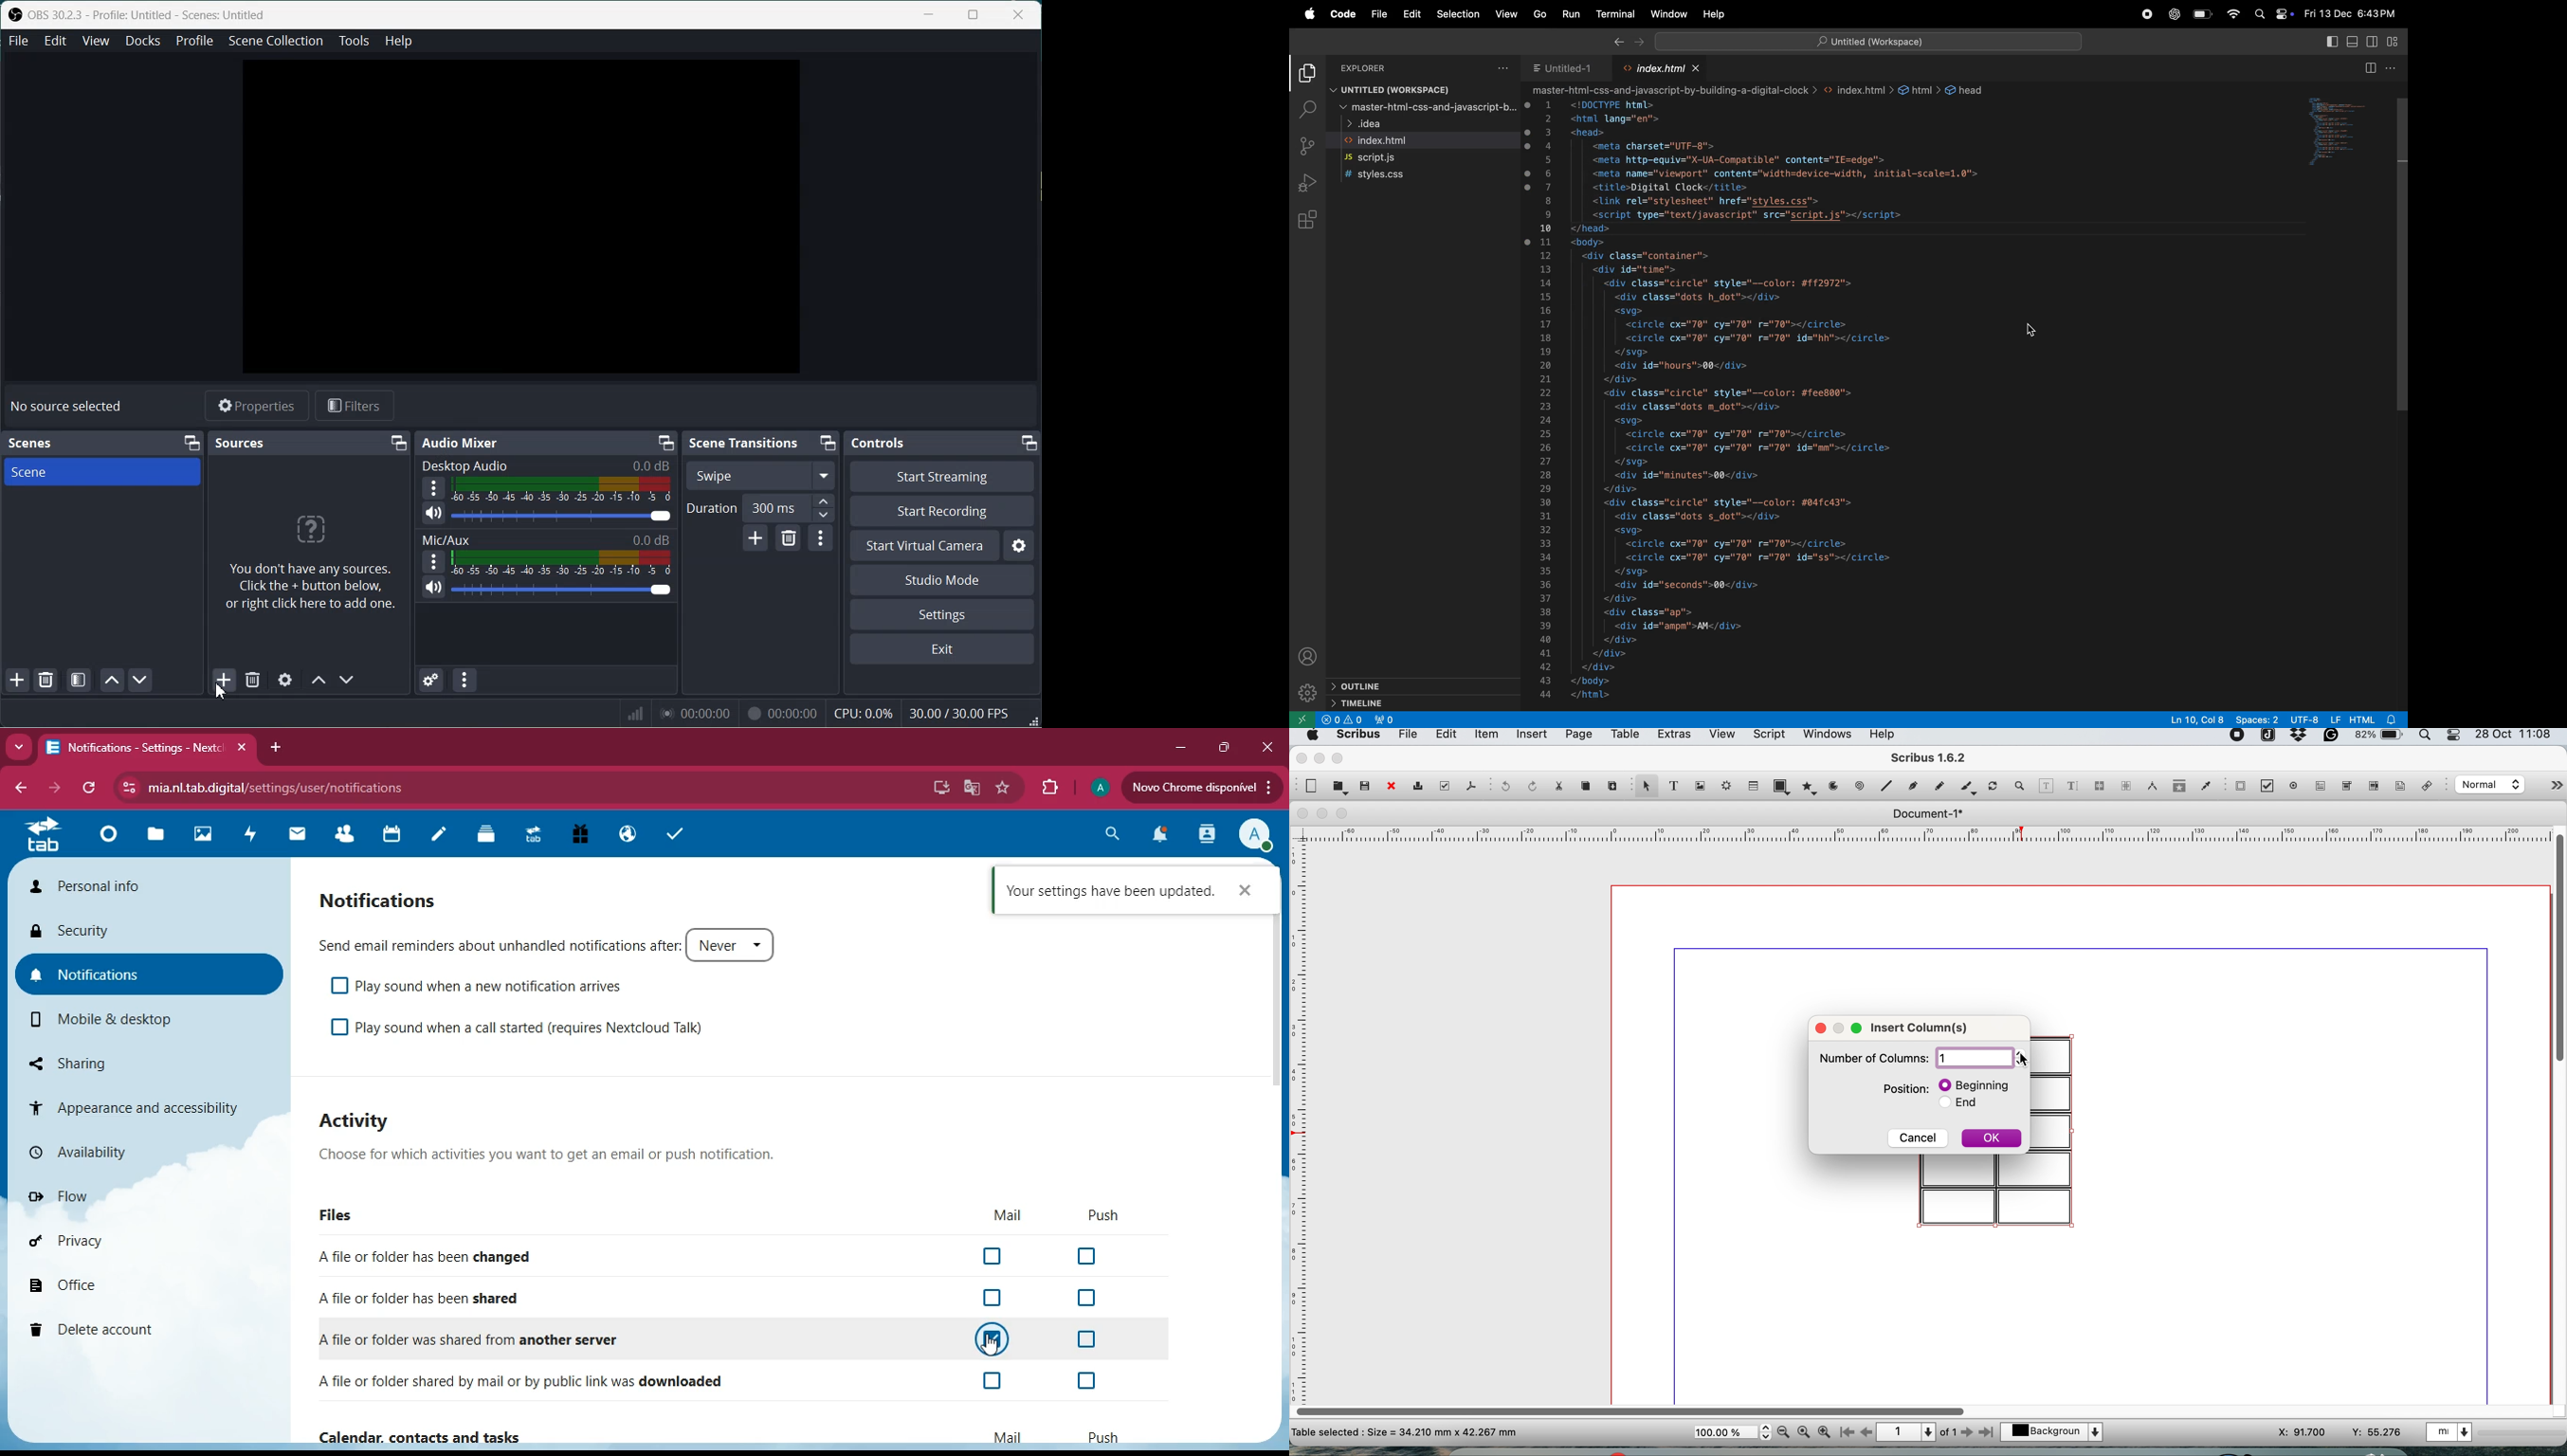 This screenshot has width=2576, height=1456. Describe the element at coordinates (1367, 68) in the screenshot. I see `Explorer` at that location.